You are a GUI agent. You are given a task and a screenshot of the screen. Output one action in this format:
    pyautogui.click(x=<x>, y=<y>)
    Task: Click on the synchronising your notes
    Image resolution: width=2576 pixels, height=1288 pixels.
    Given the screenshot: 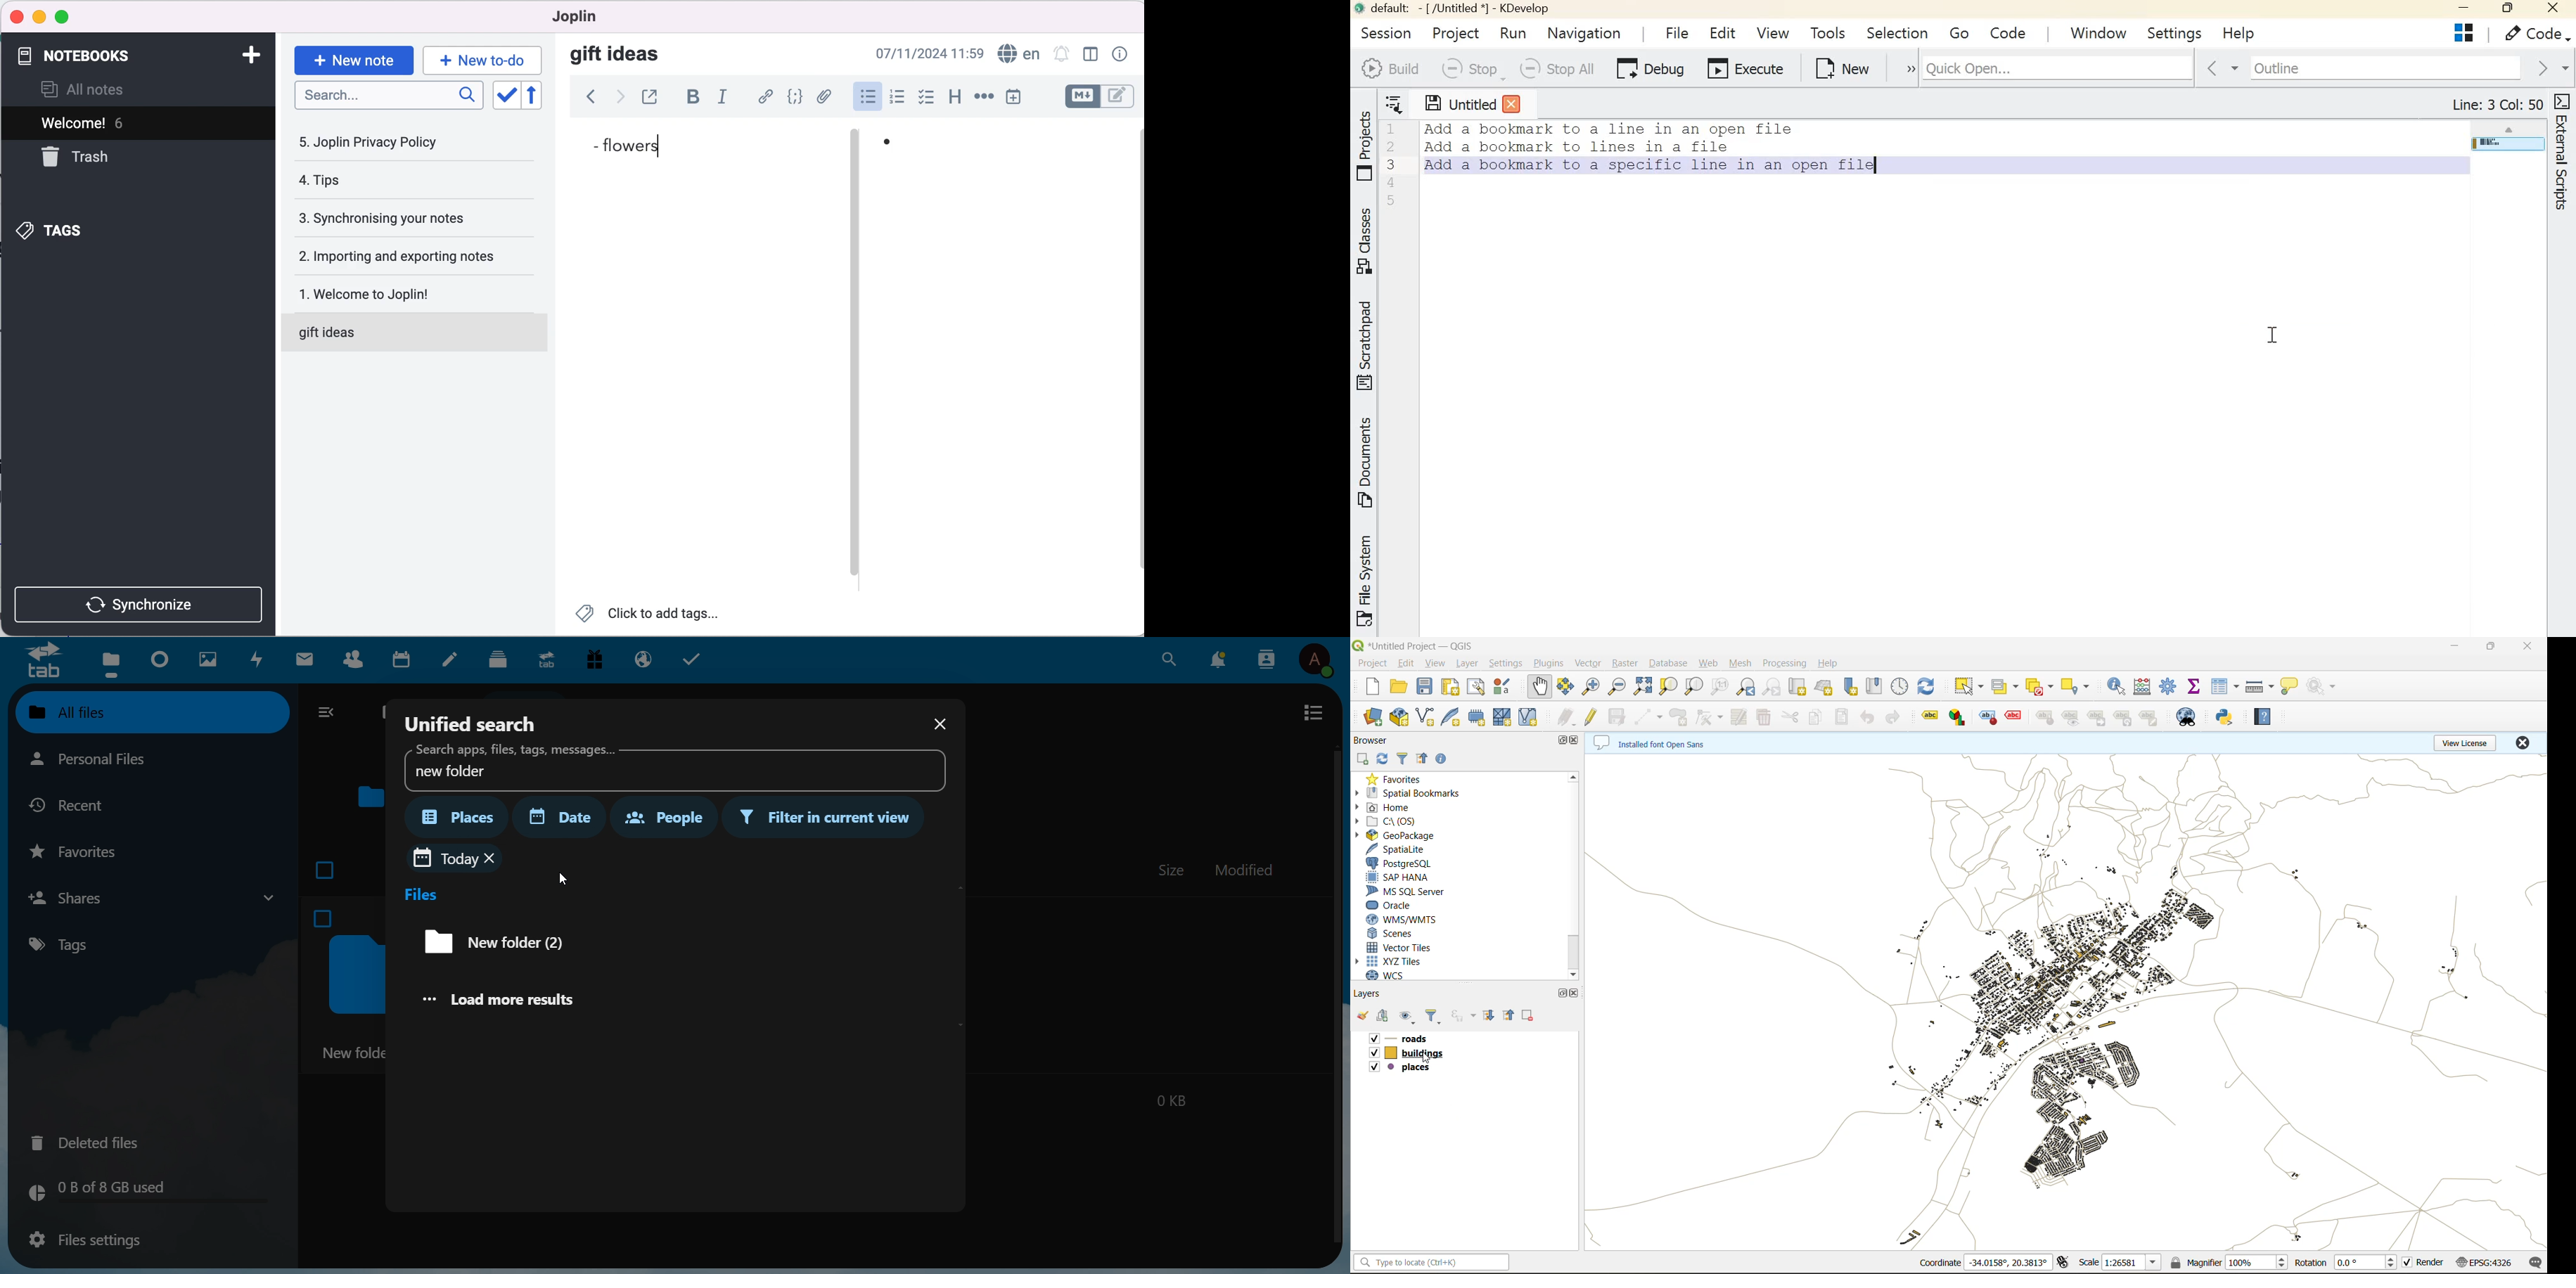 What is the action you would take?
    pyautogui.click(x=407, y=217)
    